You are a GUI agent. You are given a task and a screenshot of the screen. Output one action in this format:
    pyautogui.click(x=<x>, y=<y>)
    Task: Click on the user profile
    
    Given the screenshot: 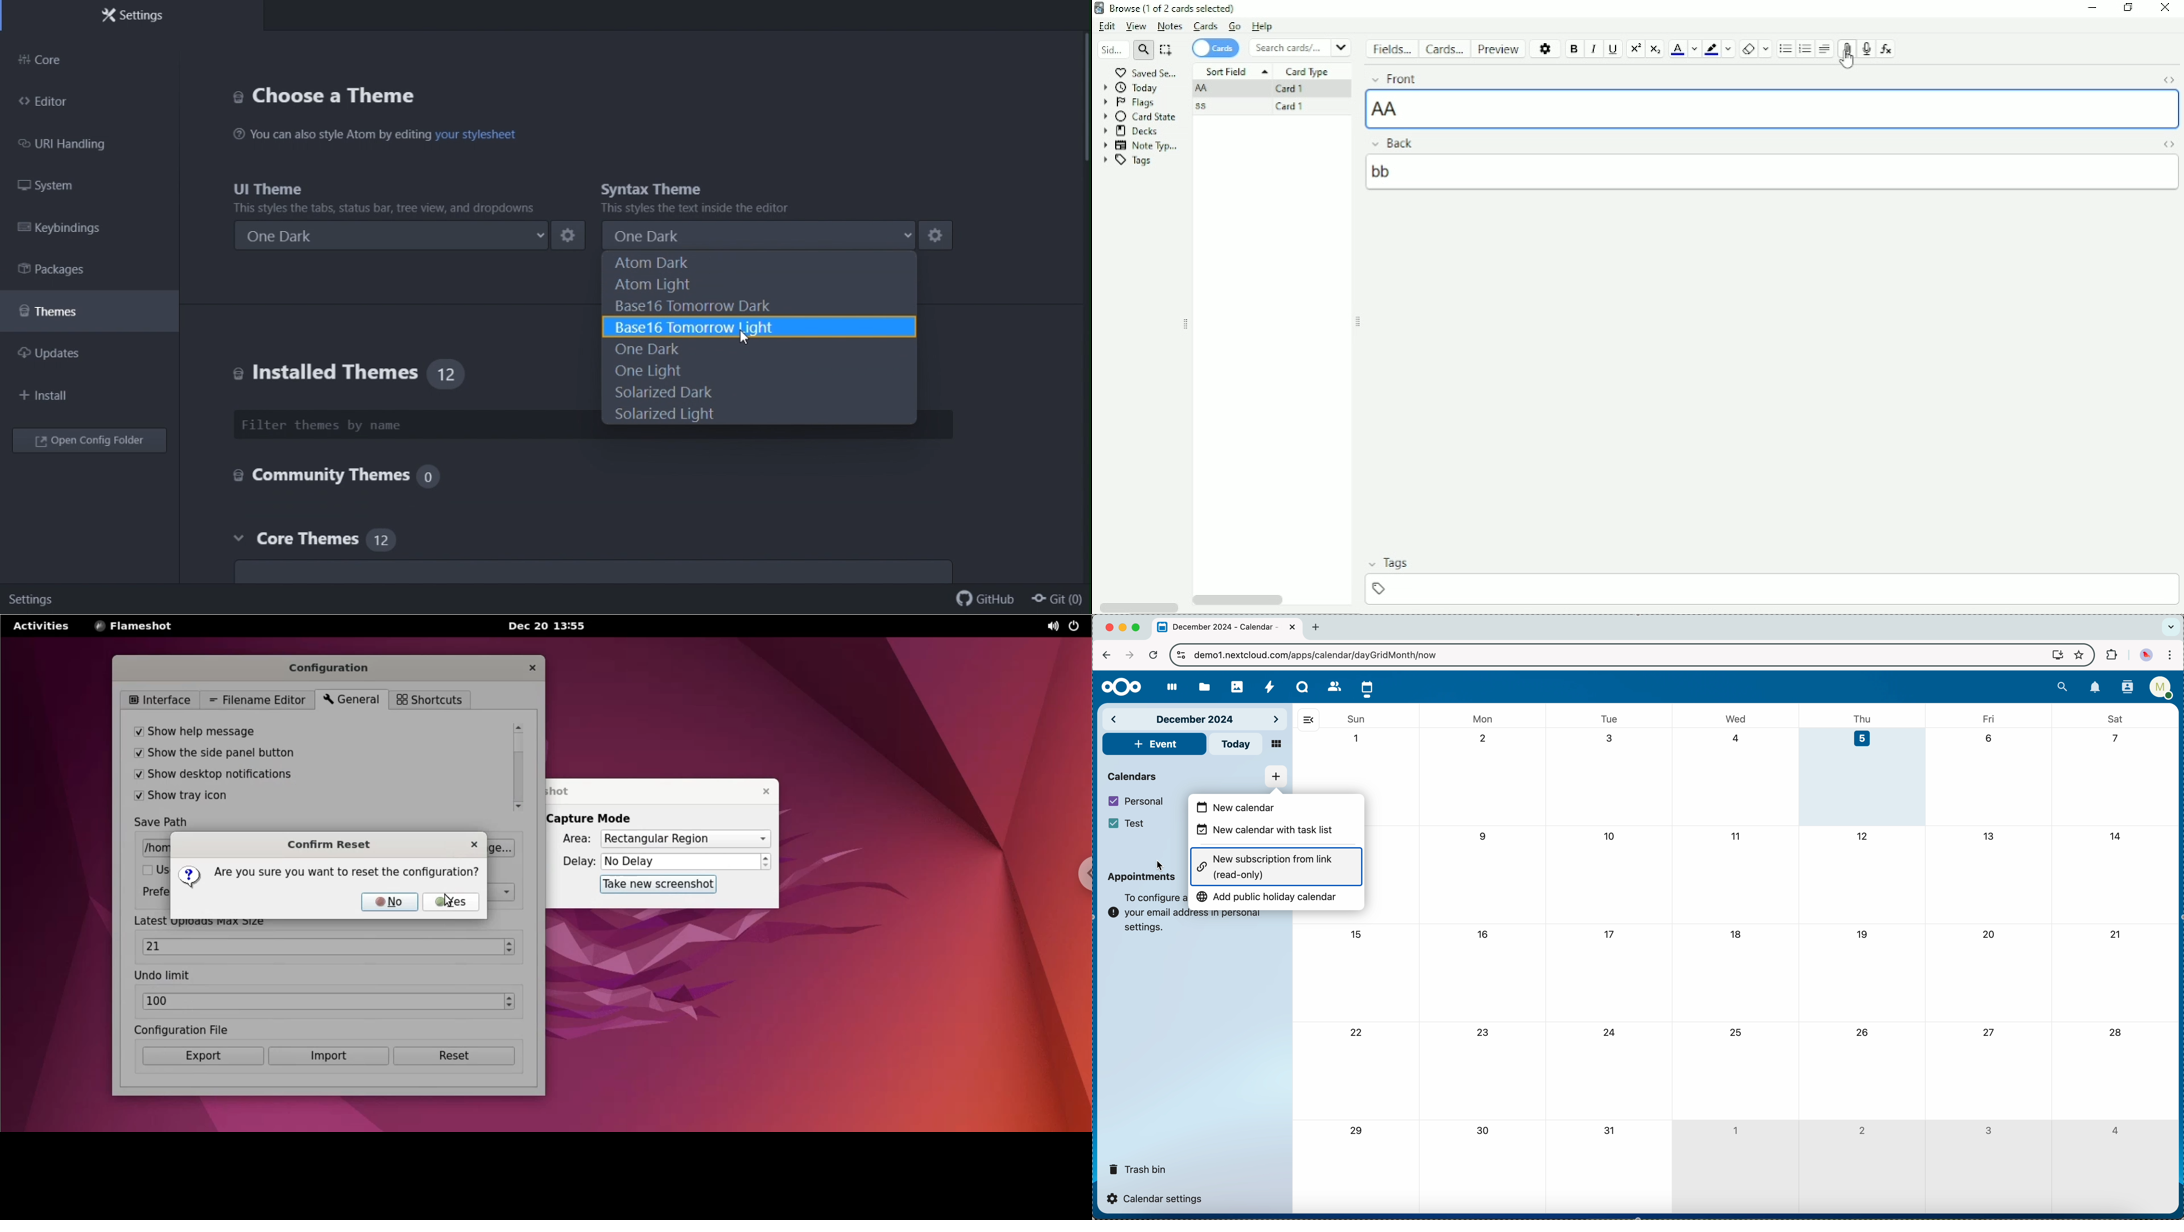 What is the action you would take?
    pyautogui.click(x=2161, y=690)
    